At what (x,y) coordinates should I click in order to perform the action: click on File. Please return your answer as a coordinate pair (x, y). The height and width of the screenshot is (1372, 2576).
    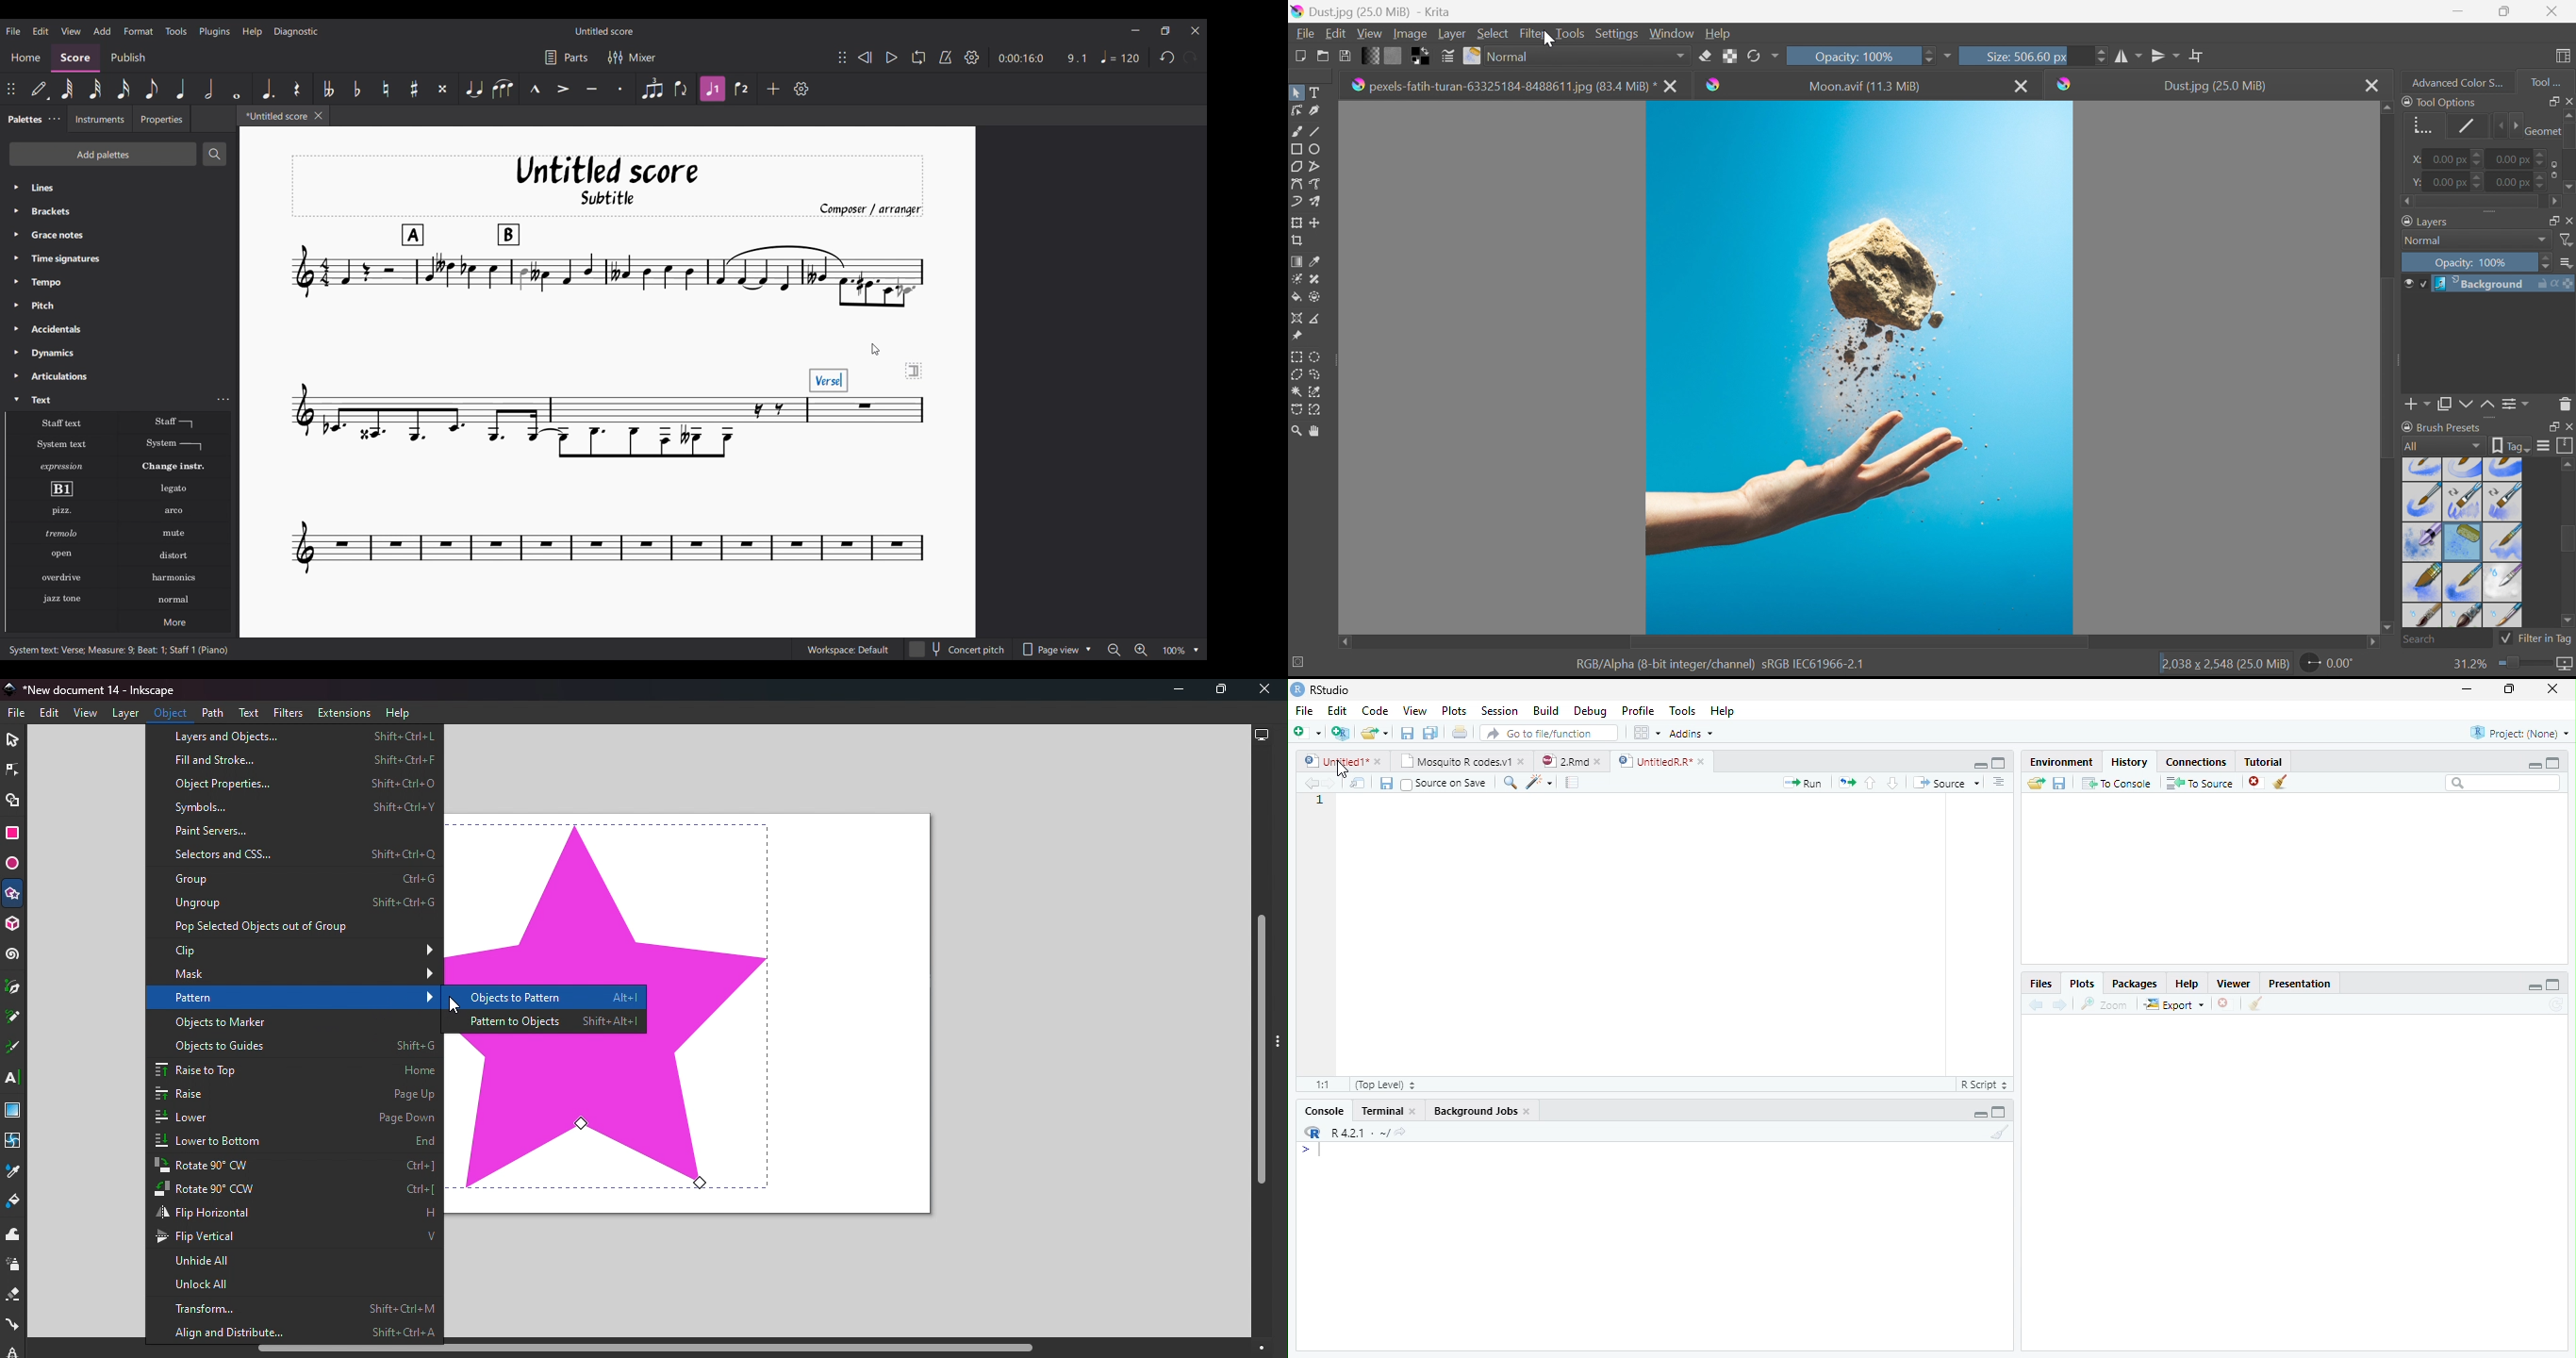
    Looking at the image, I should click on (20, 713).